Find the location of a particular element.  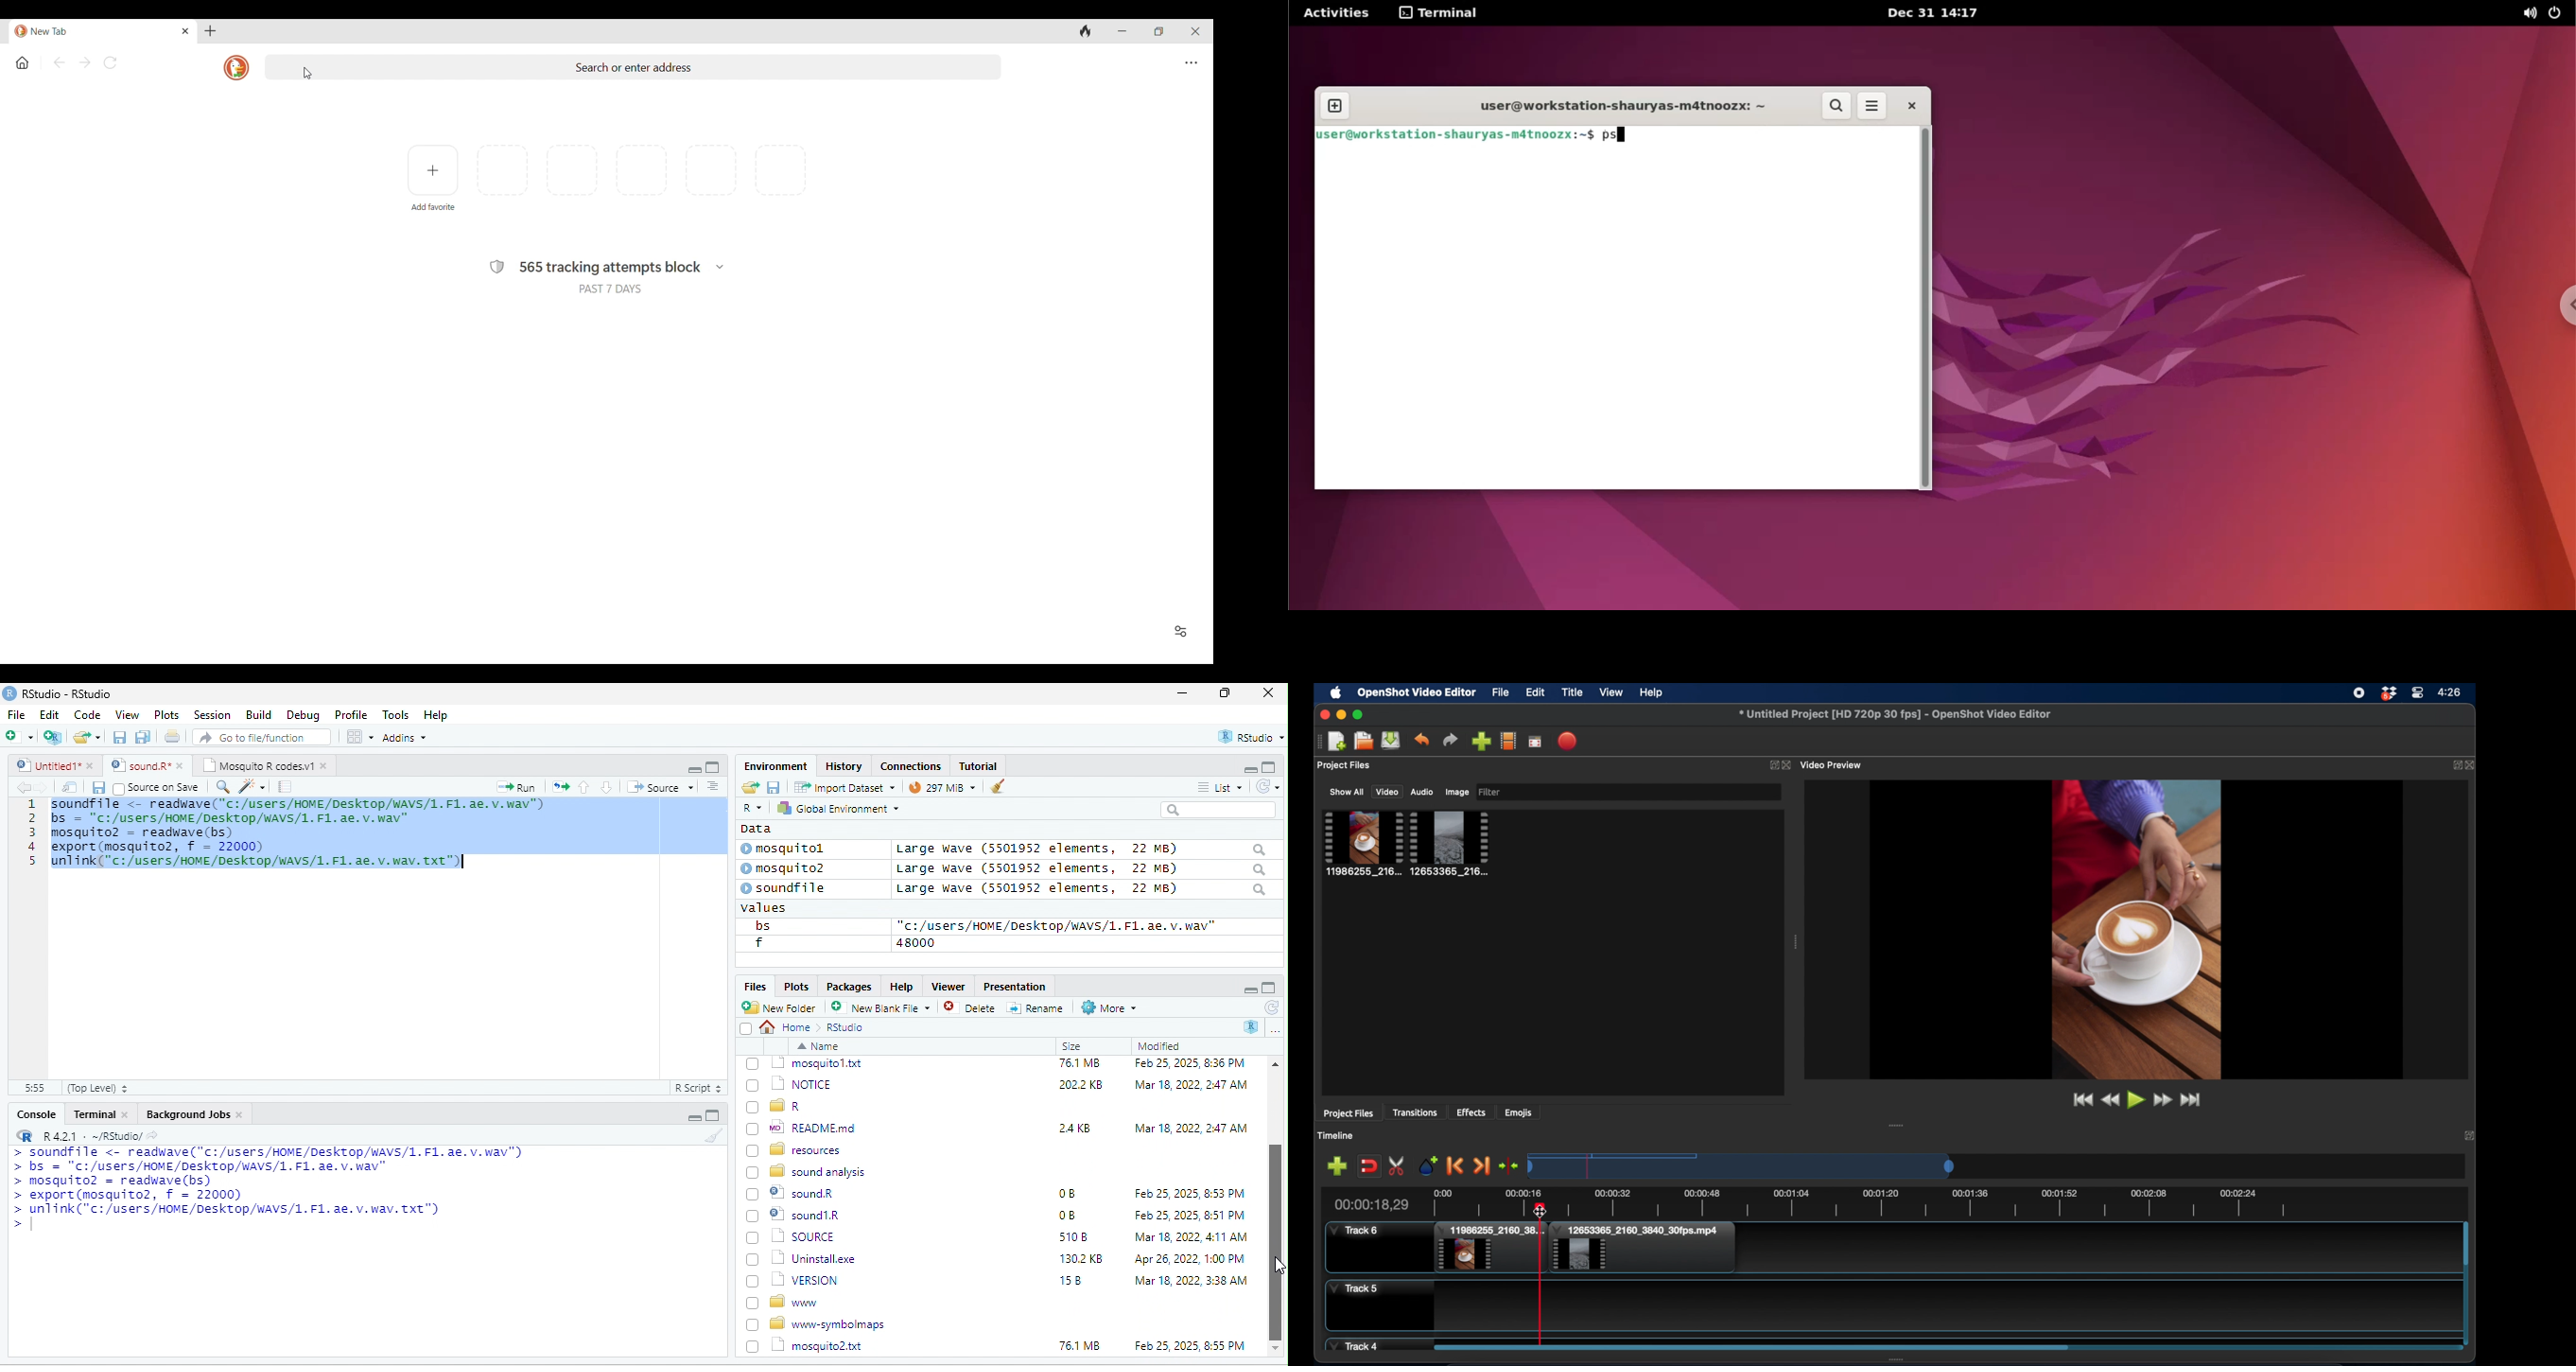

Help is located at coordinates (901, 985).